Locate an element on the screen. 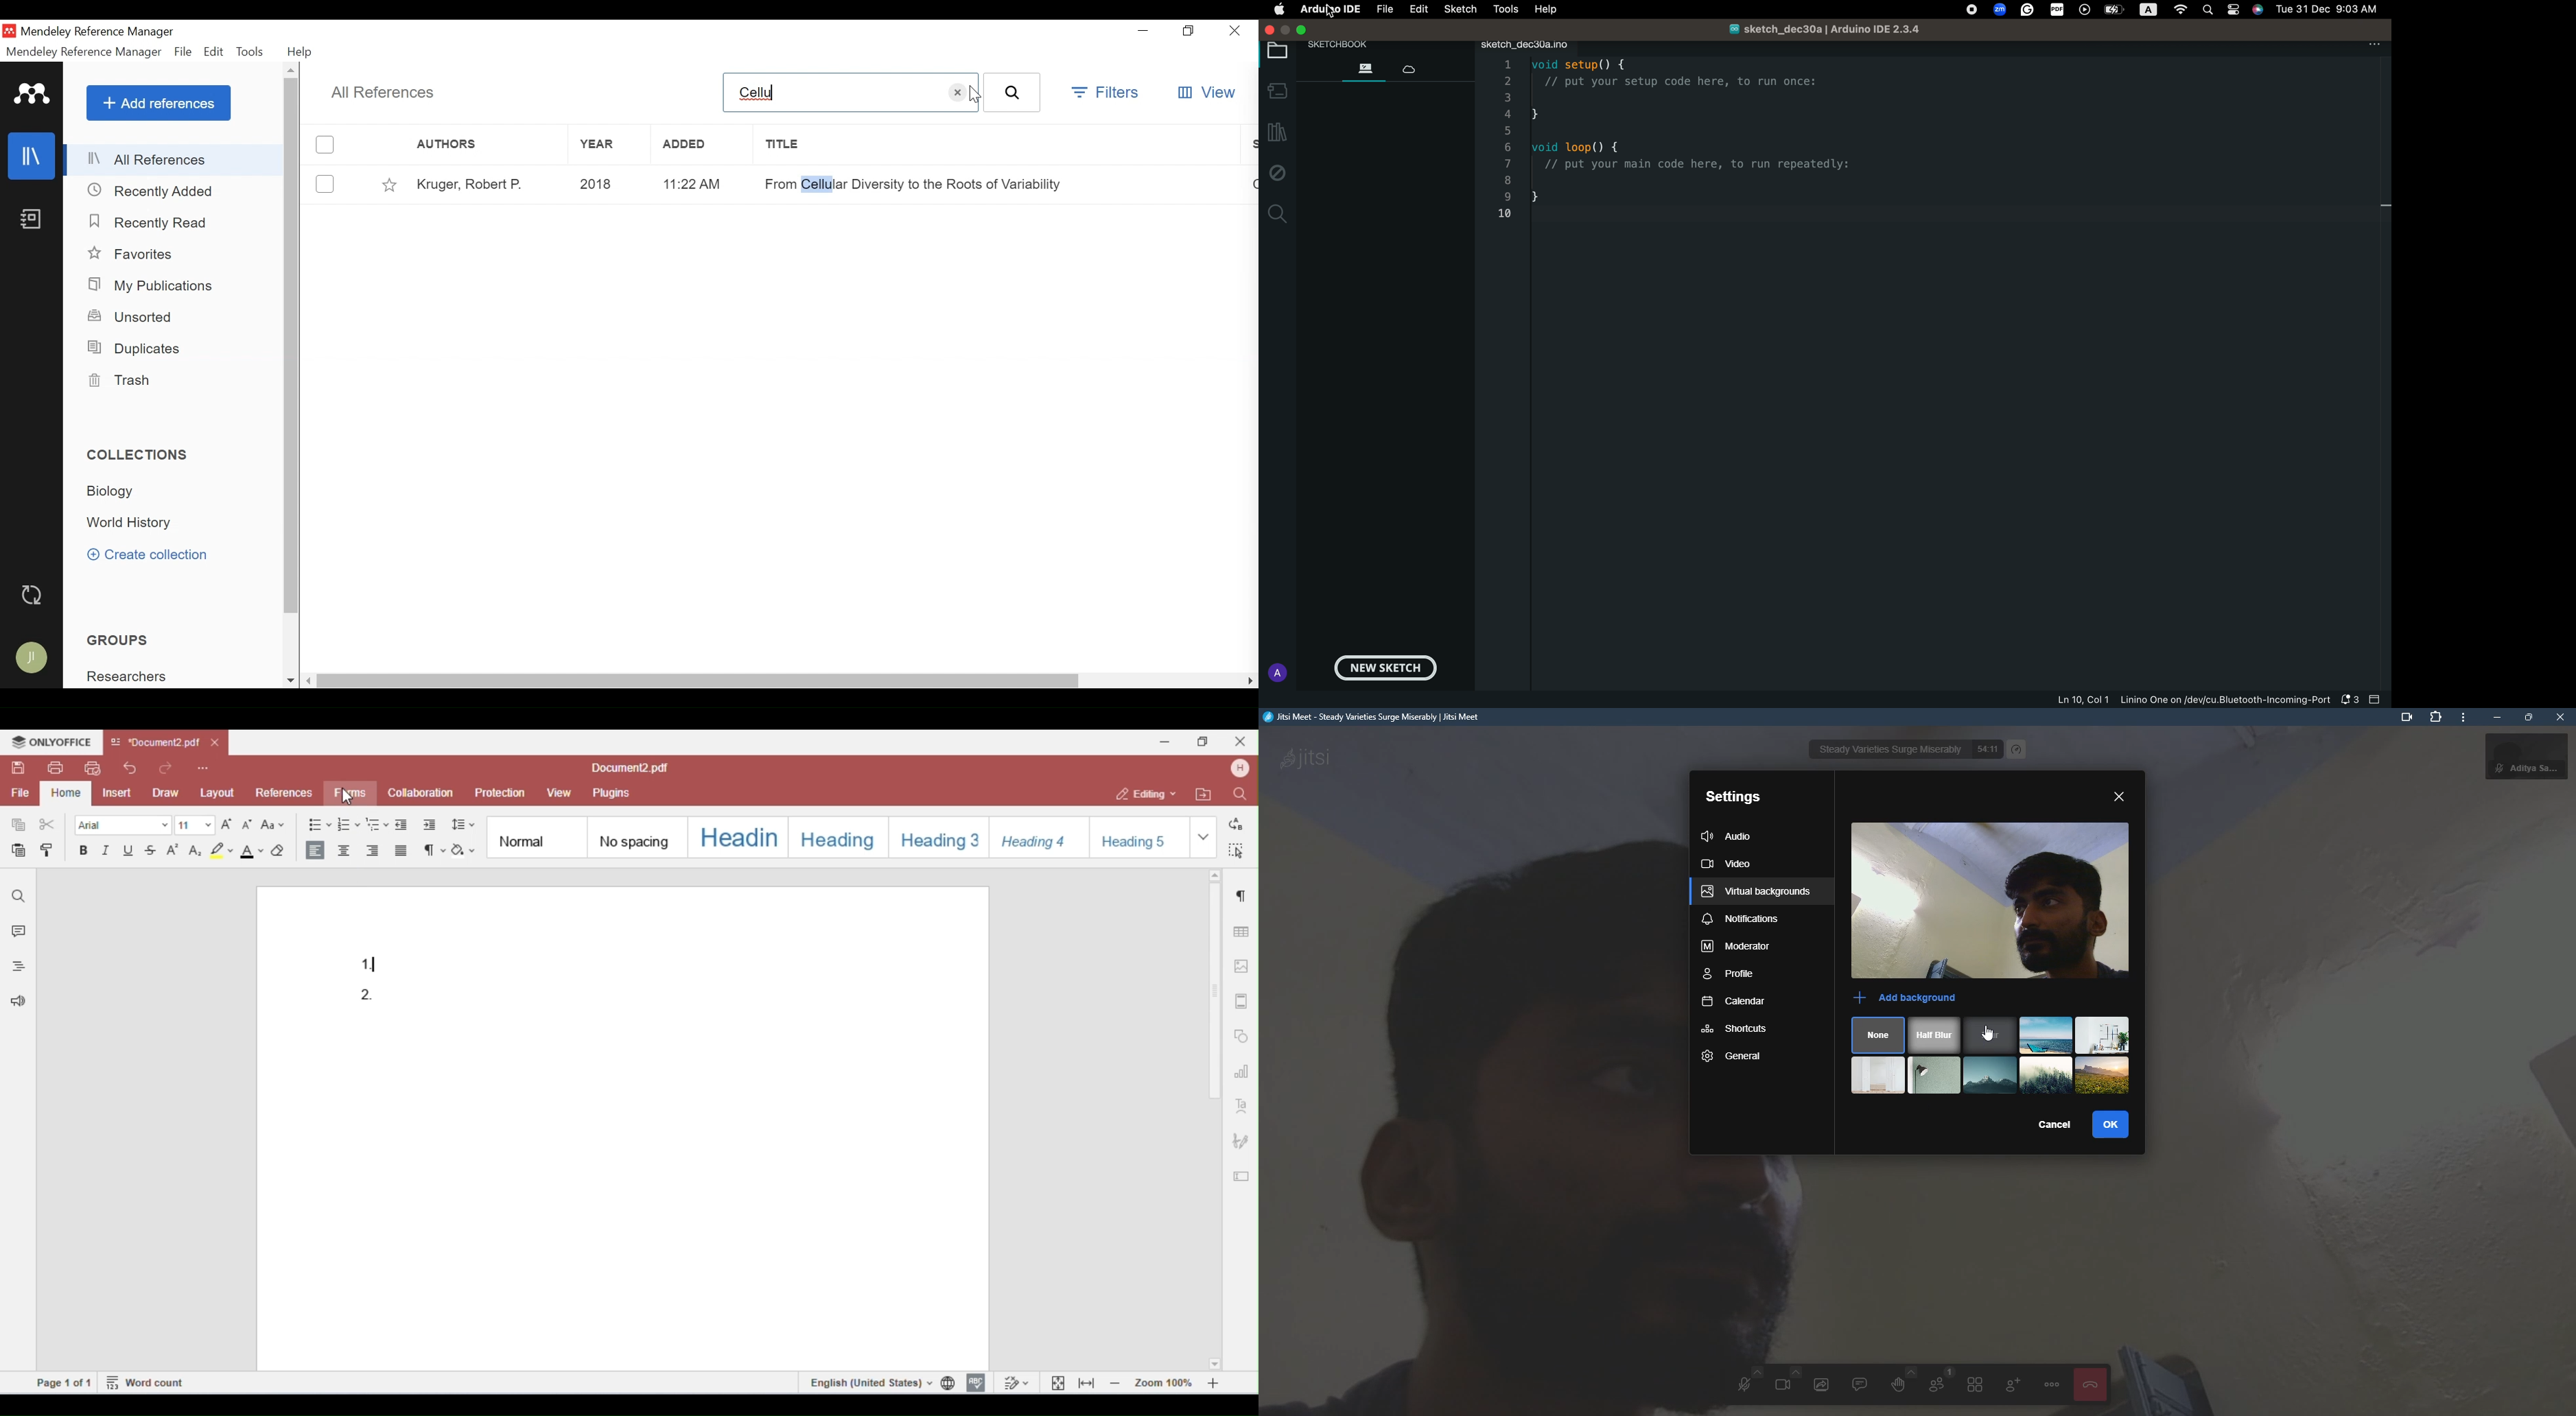  toggle tile view is located at coordinates (1976, 1384).